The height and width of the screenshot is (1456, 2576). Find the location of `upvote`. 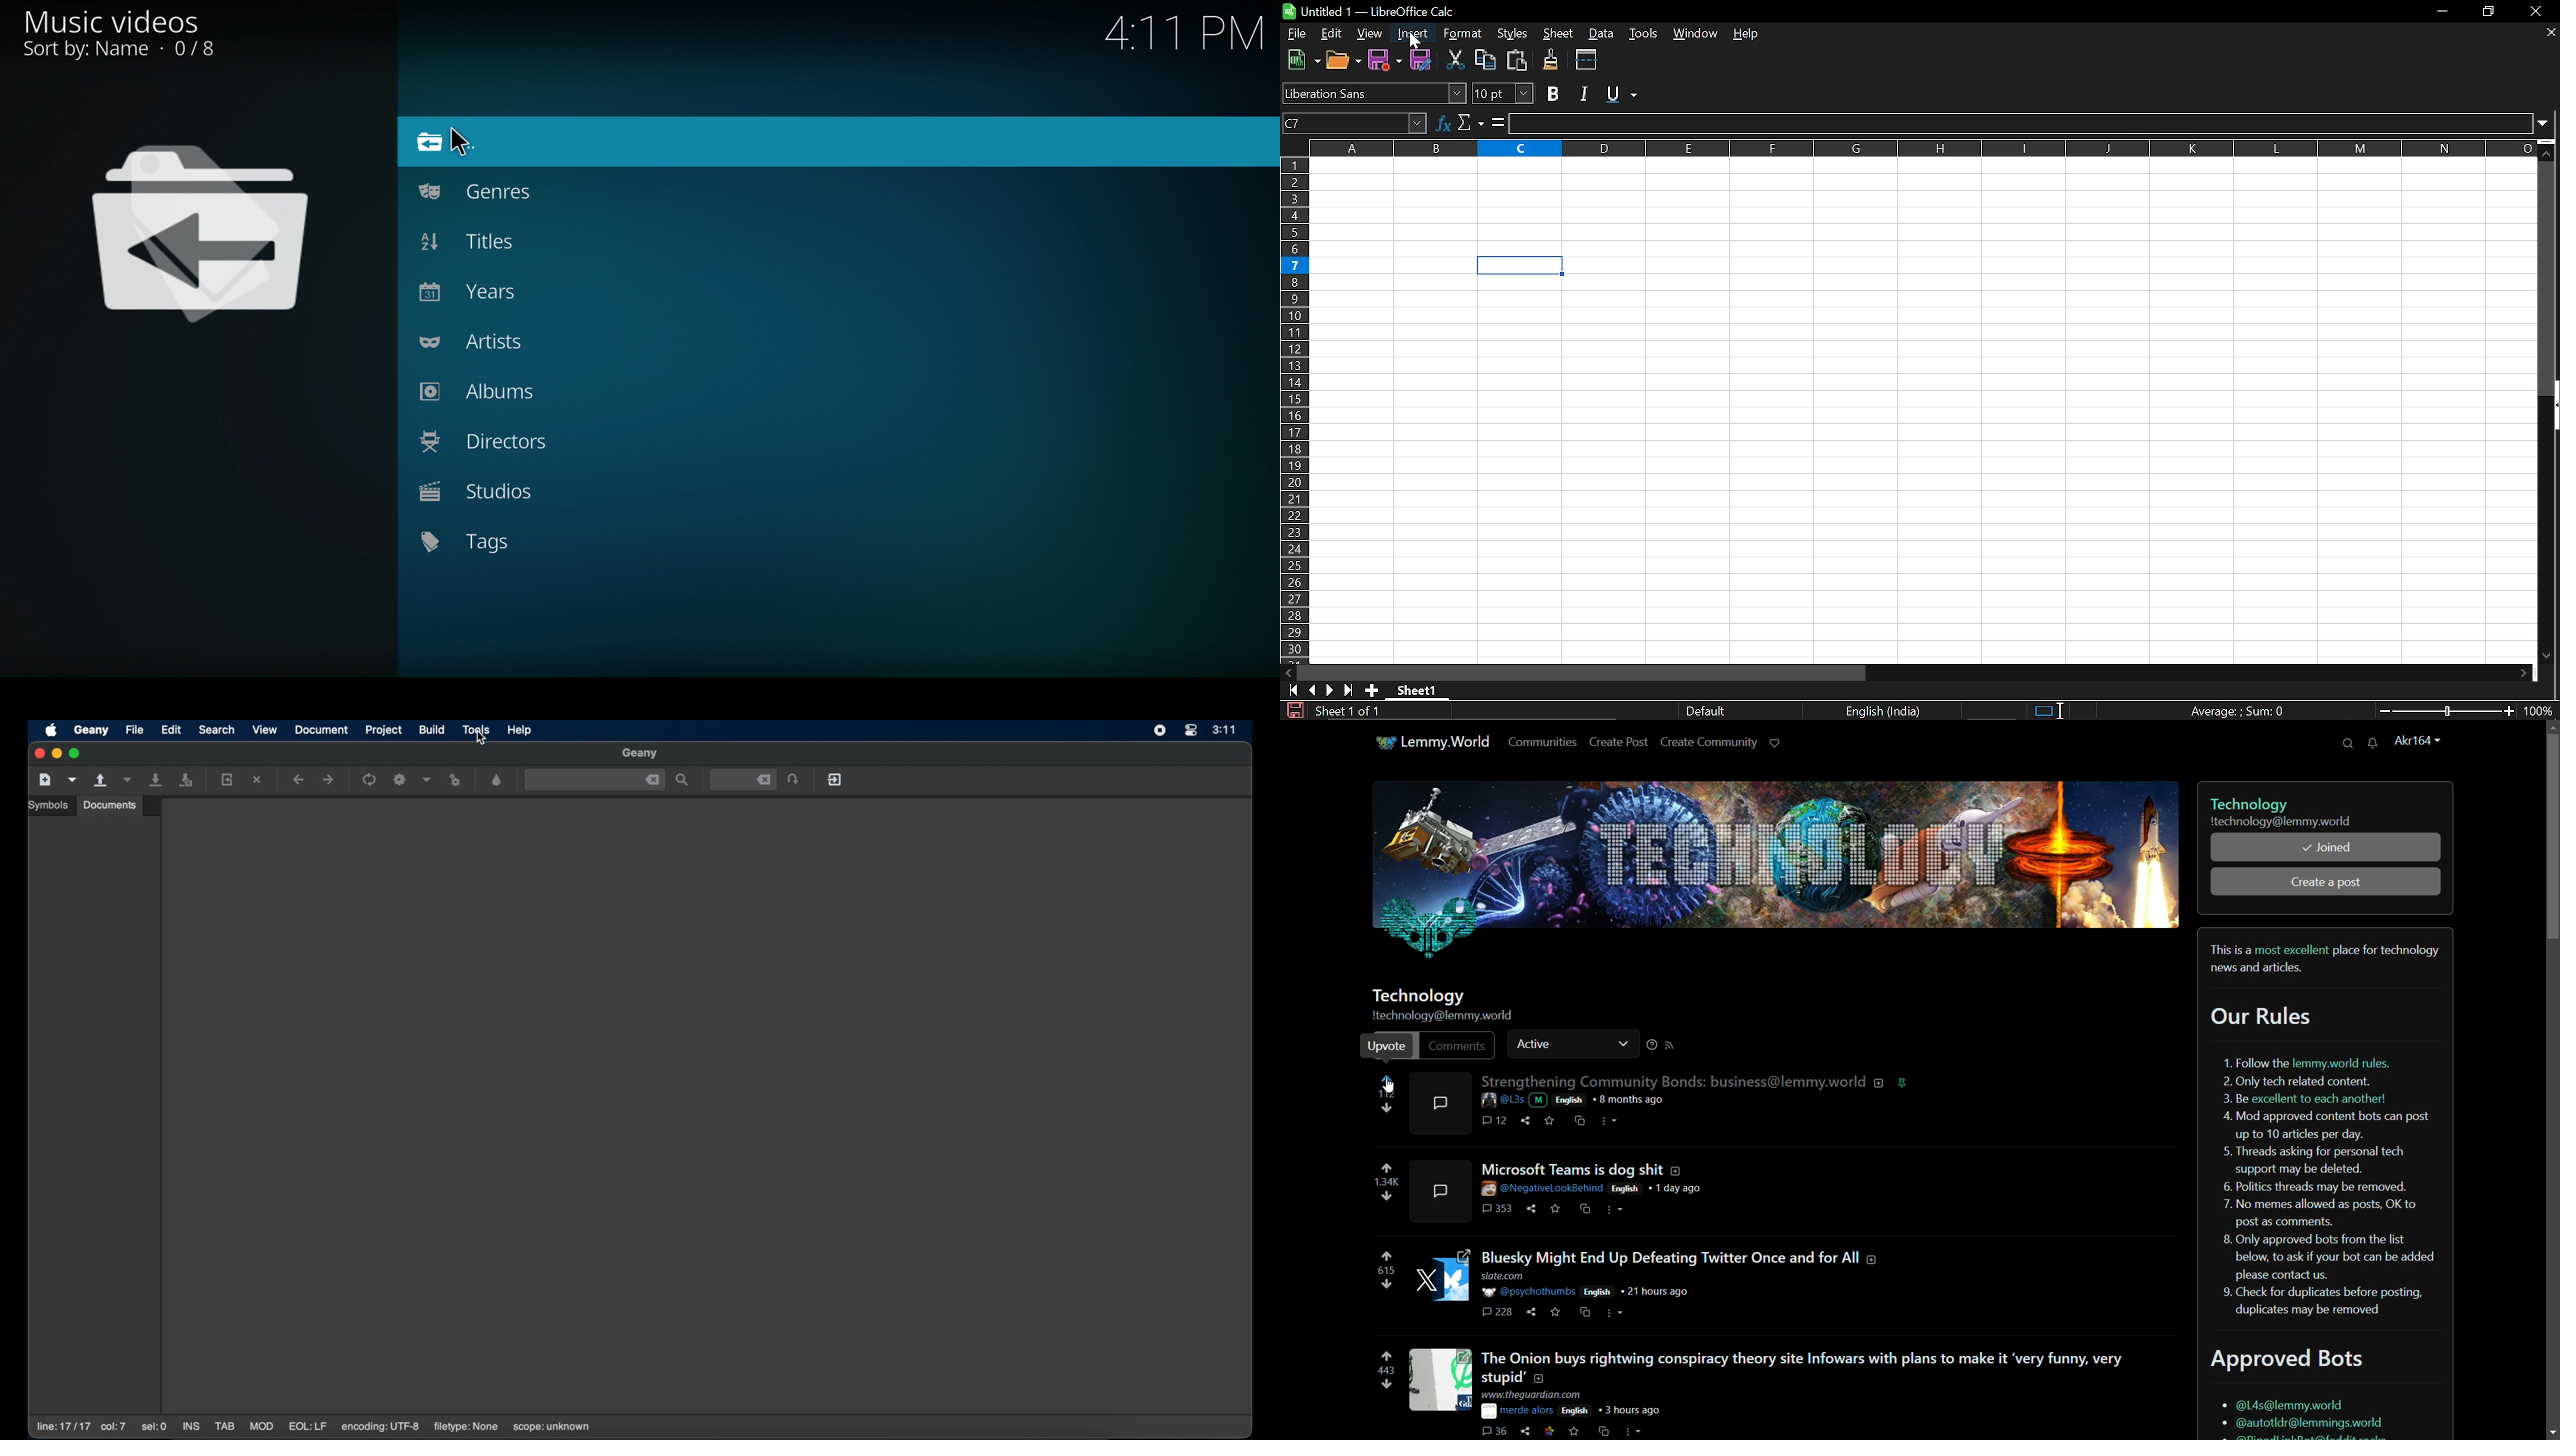

upvote is located at coordinates (1389, 1169).